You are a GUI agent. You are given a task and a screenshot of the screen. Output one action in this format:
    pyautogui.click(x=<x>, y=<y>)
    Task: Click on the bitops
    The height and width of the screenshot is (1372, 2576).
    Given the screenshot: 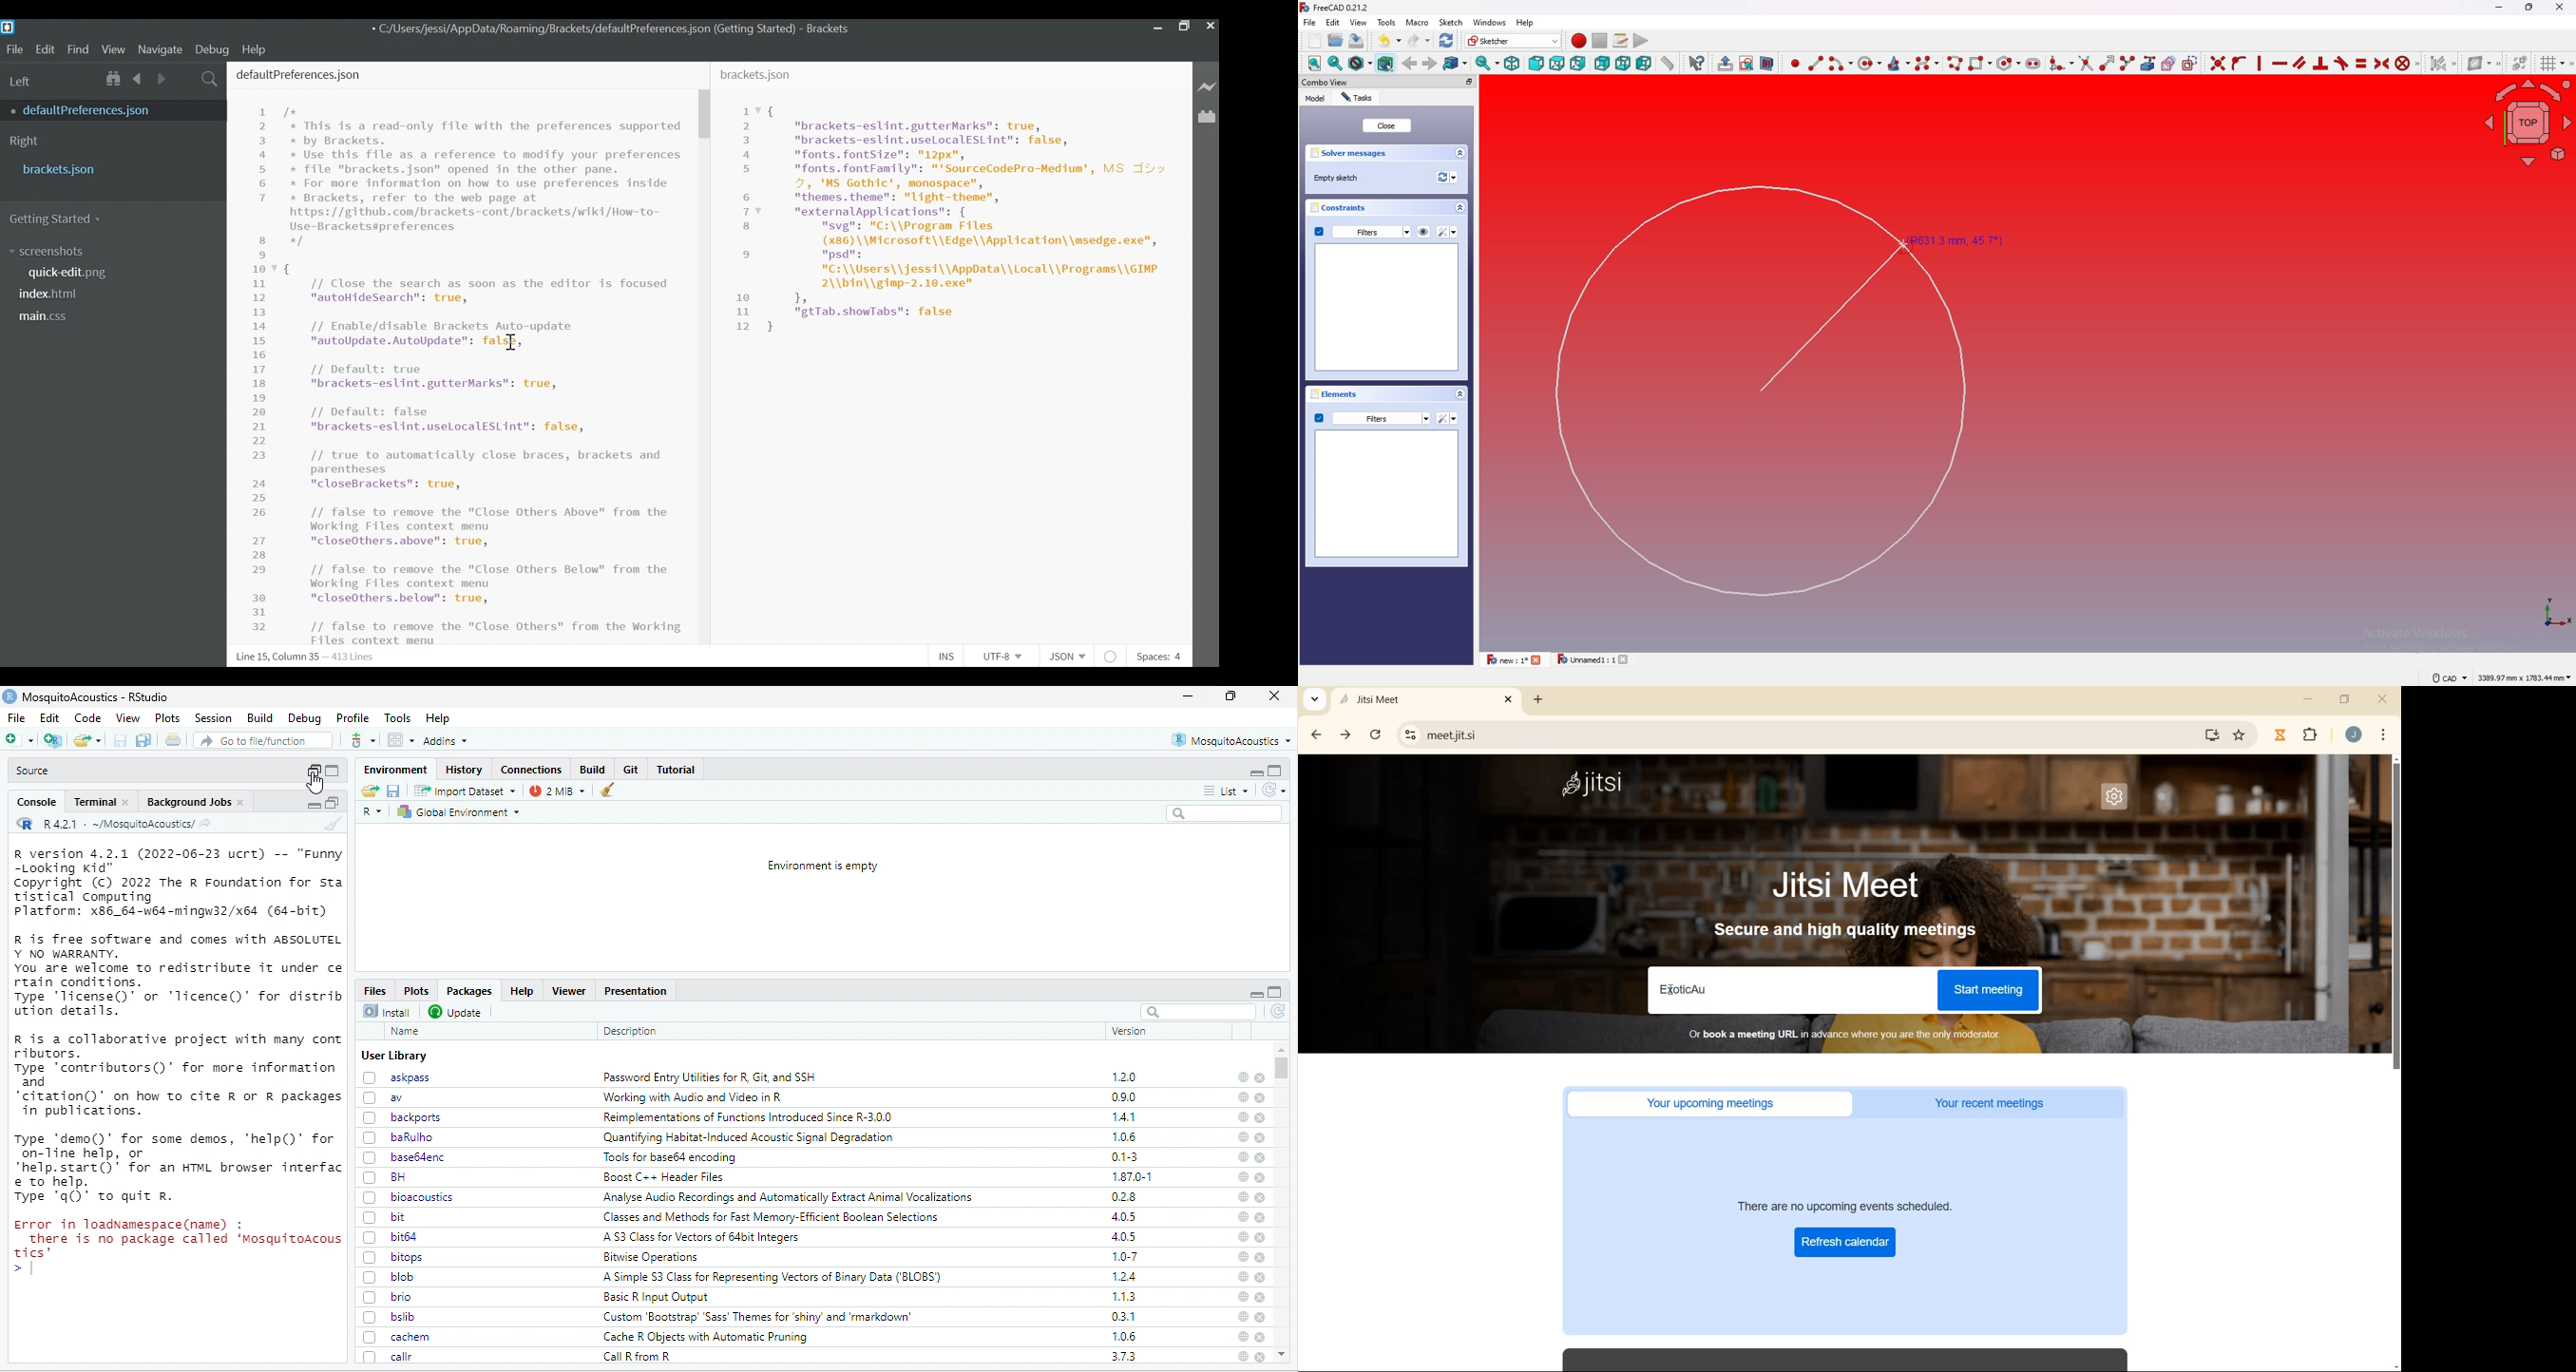 What is the action you would take?
    pyautogui.click(x=393, y=1257)
    